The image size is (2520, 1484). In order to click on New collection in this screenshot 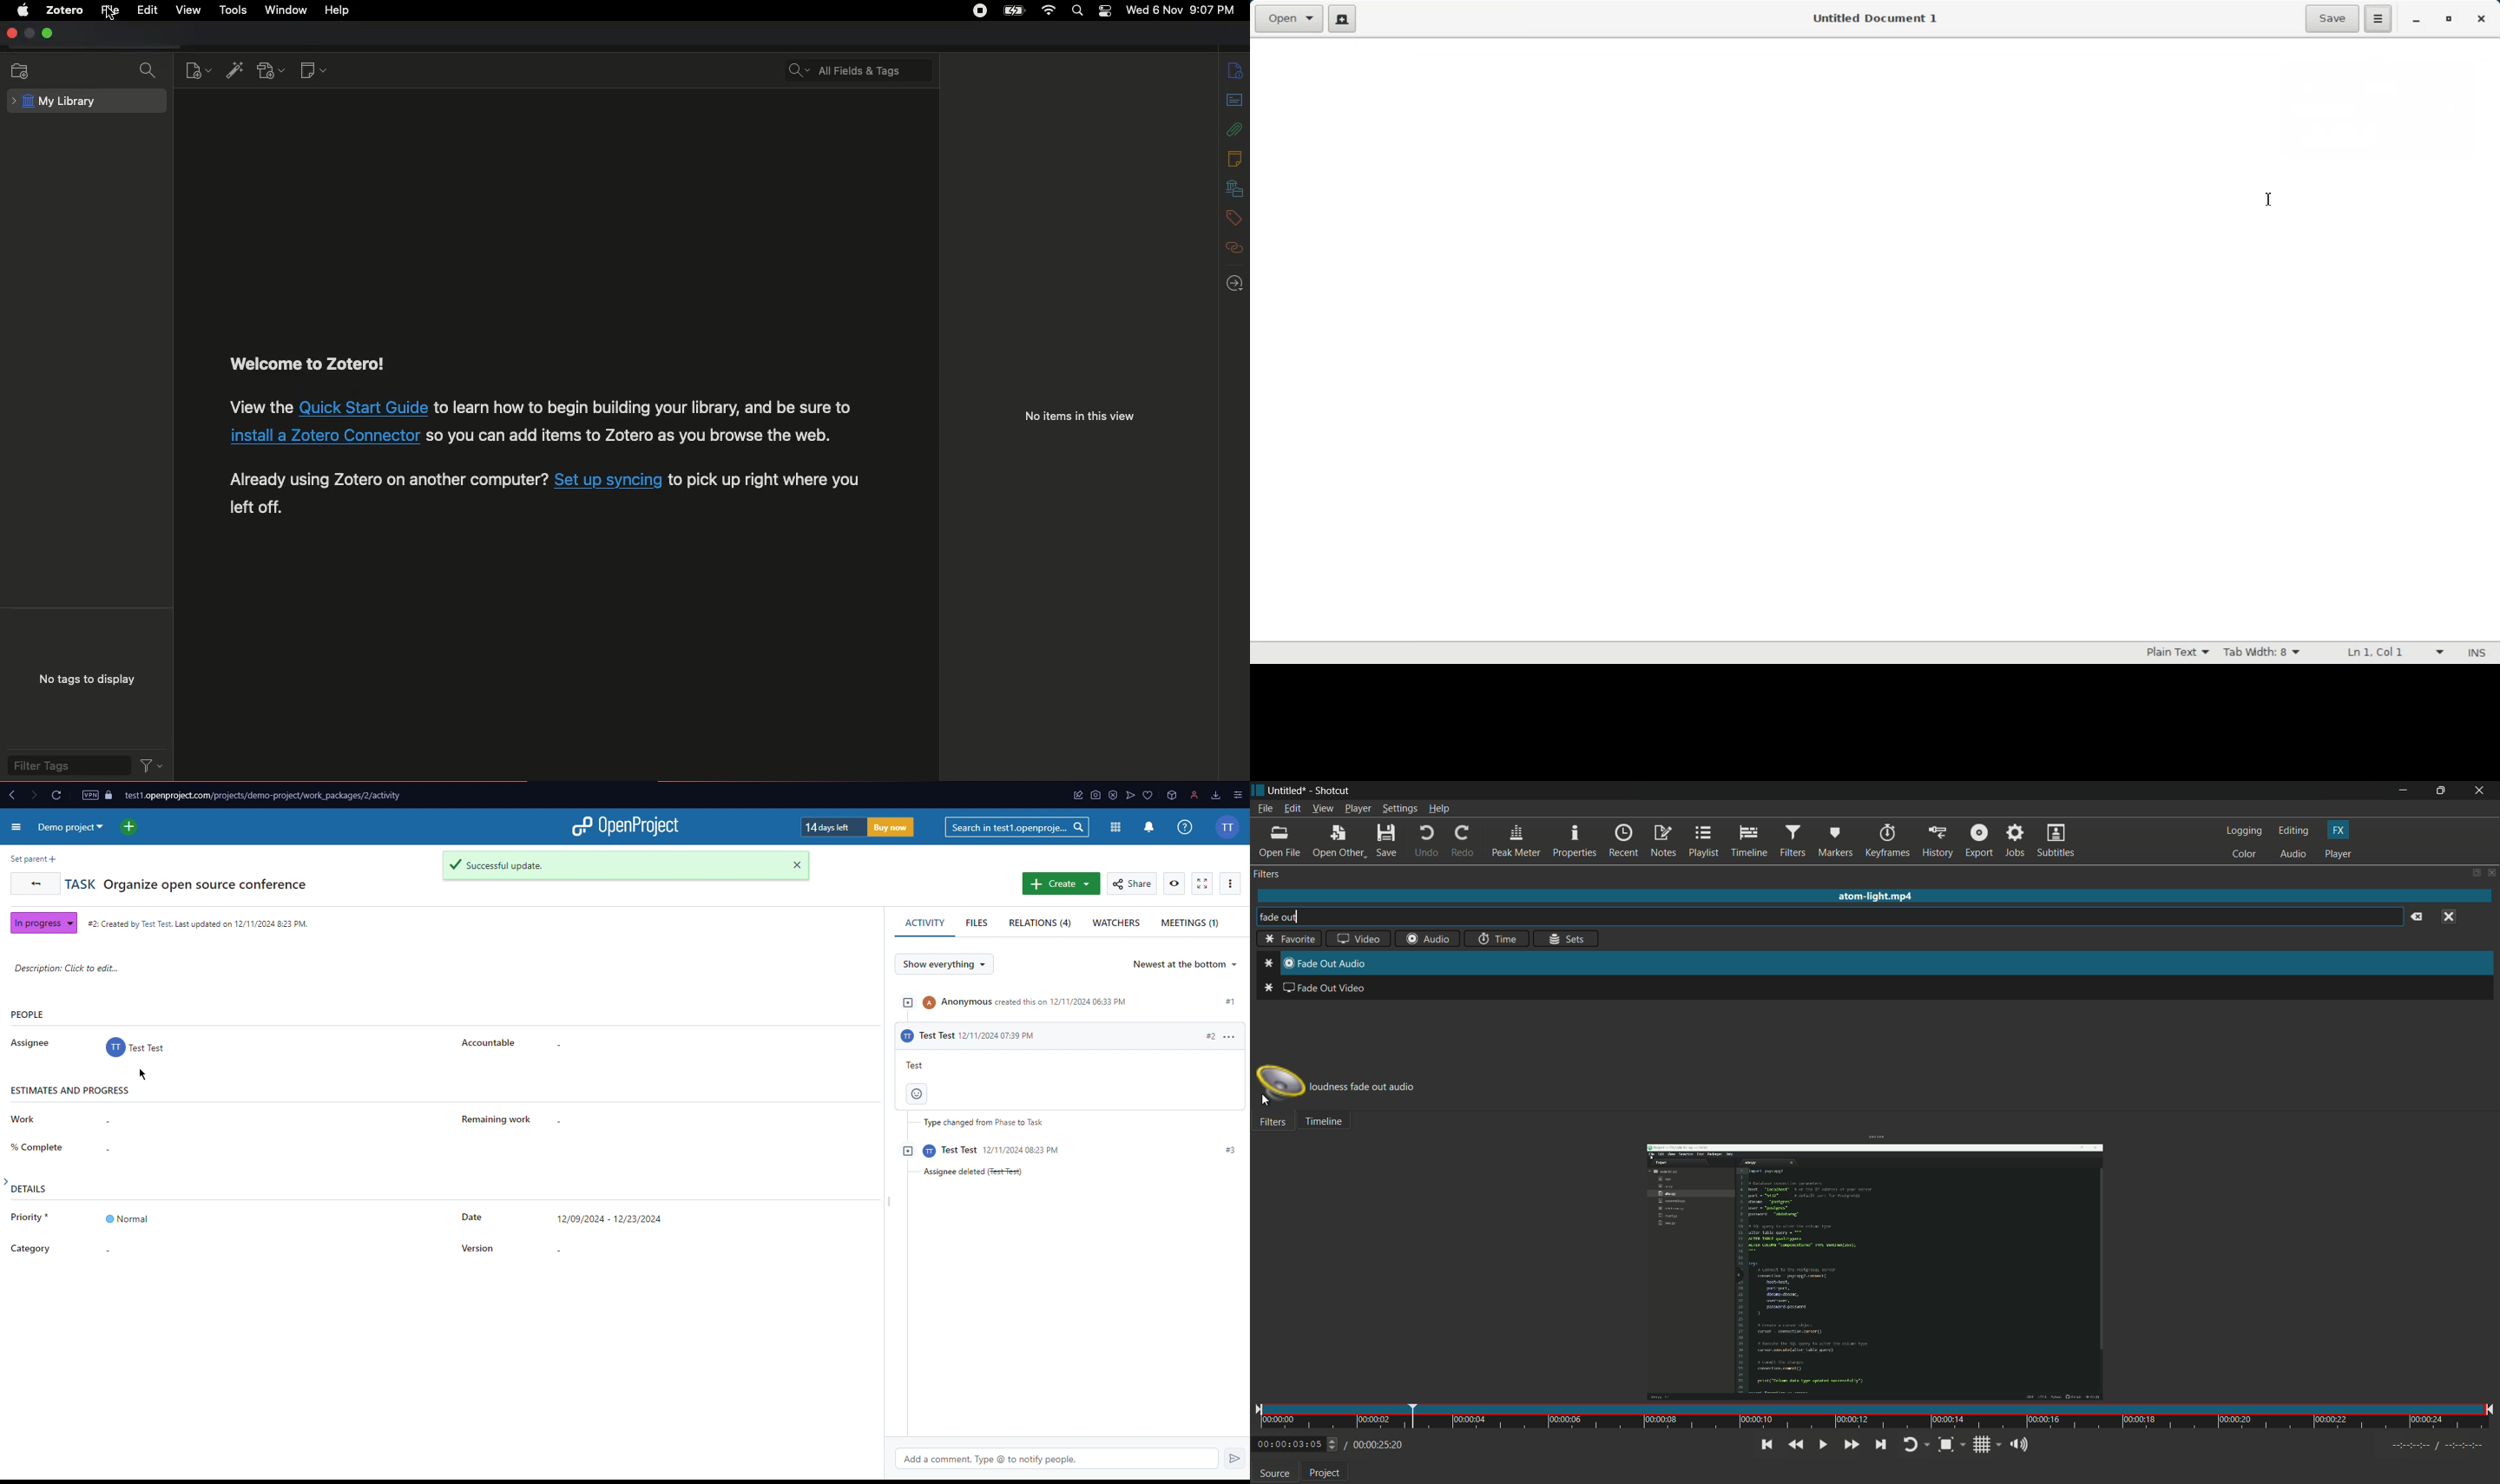, I will do `click(21, 71)`.